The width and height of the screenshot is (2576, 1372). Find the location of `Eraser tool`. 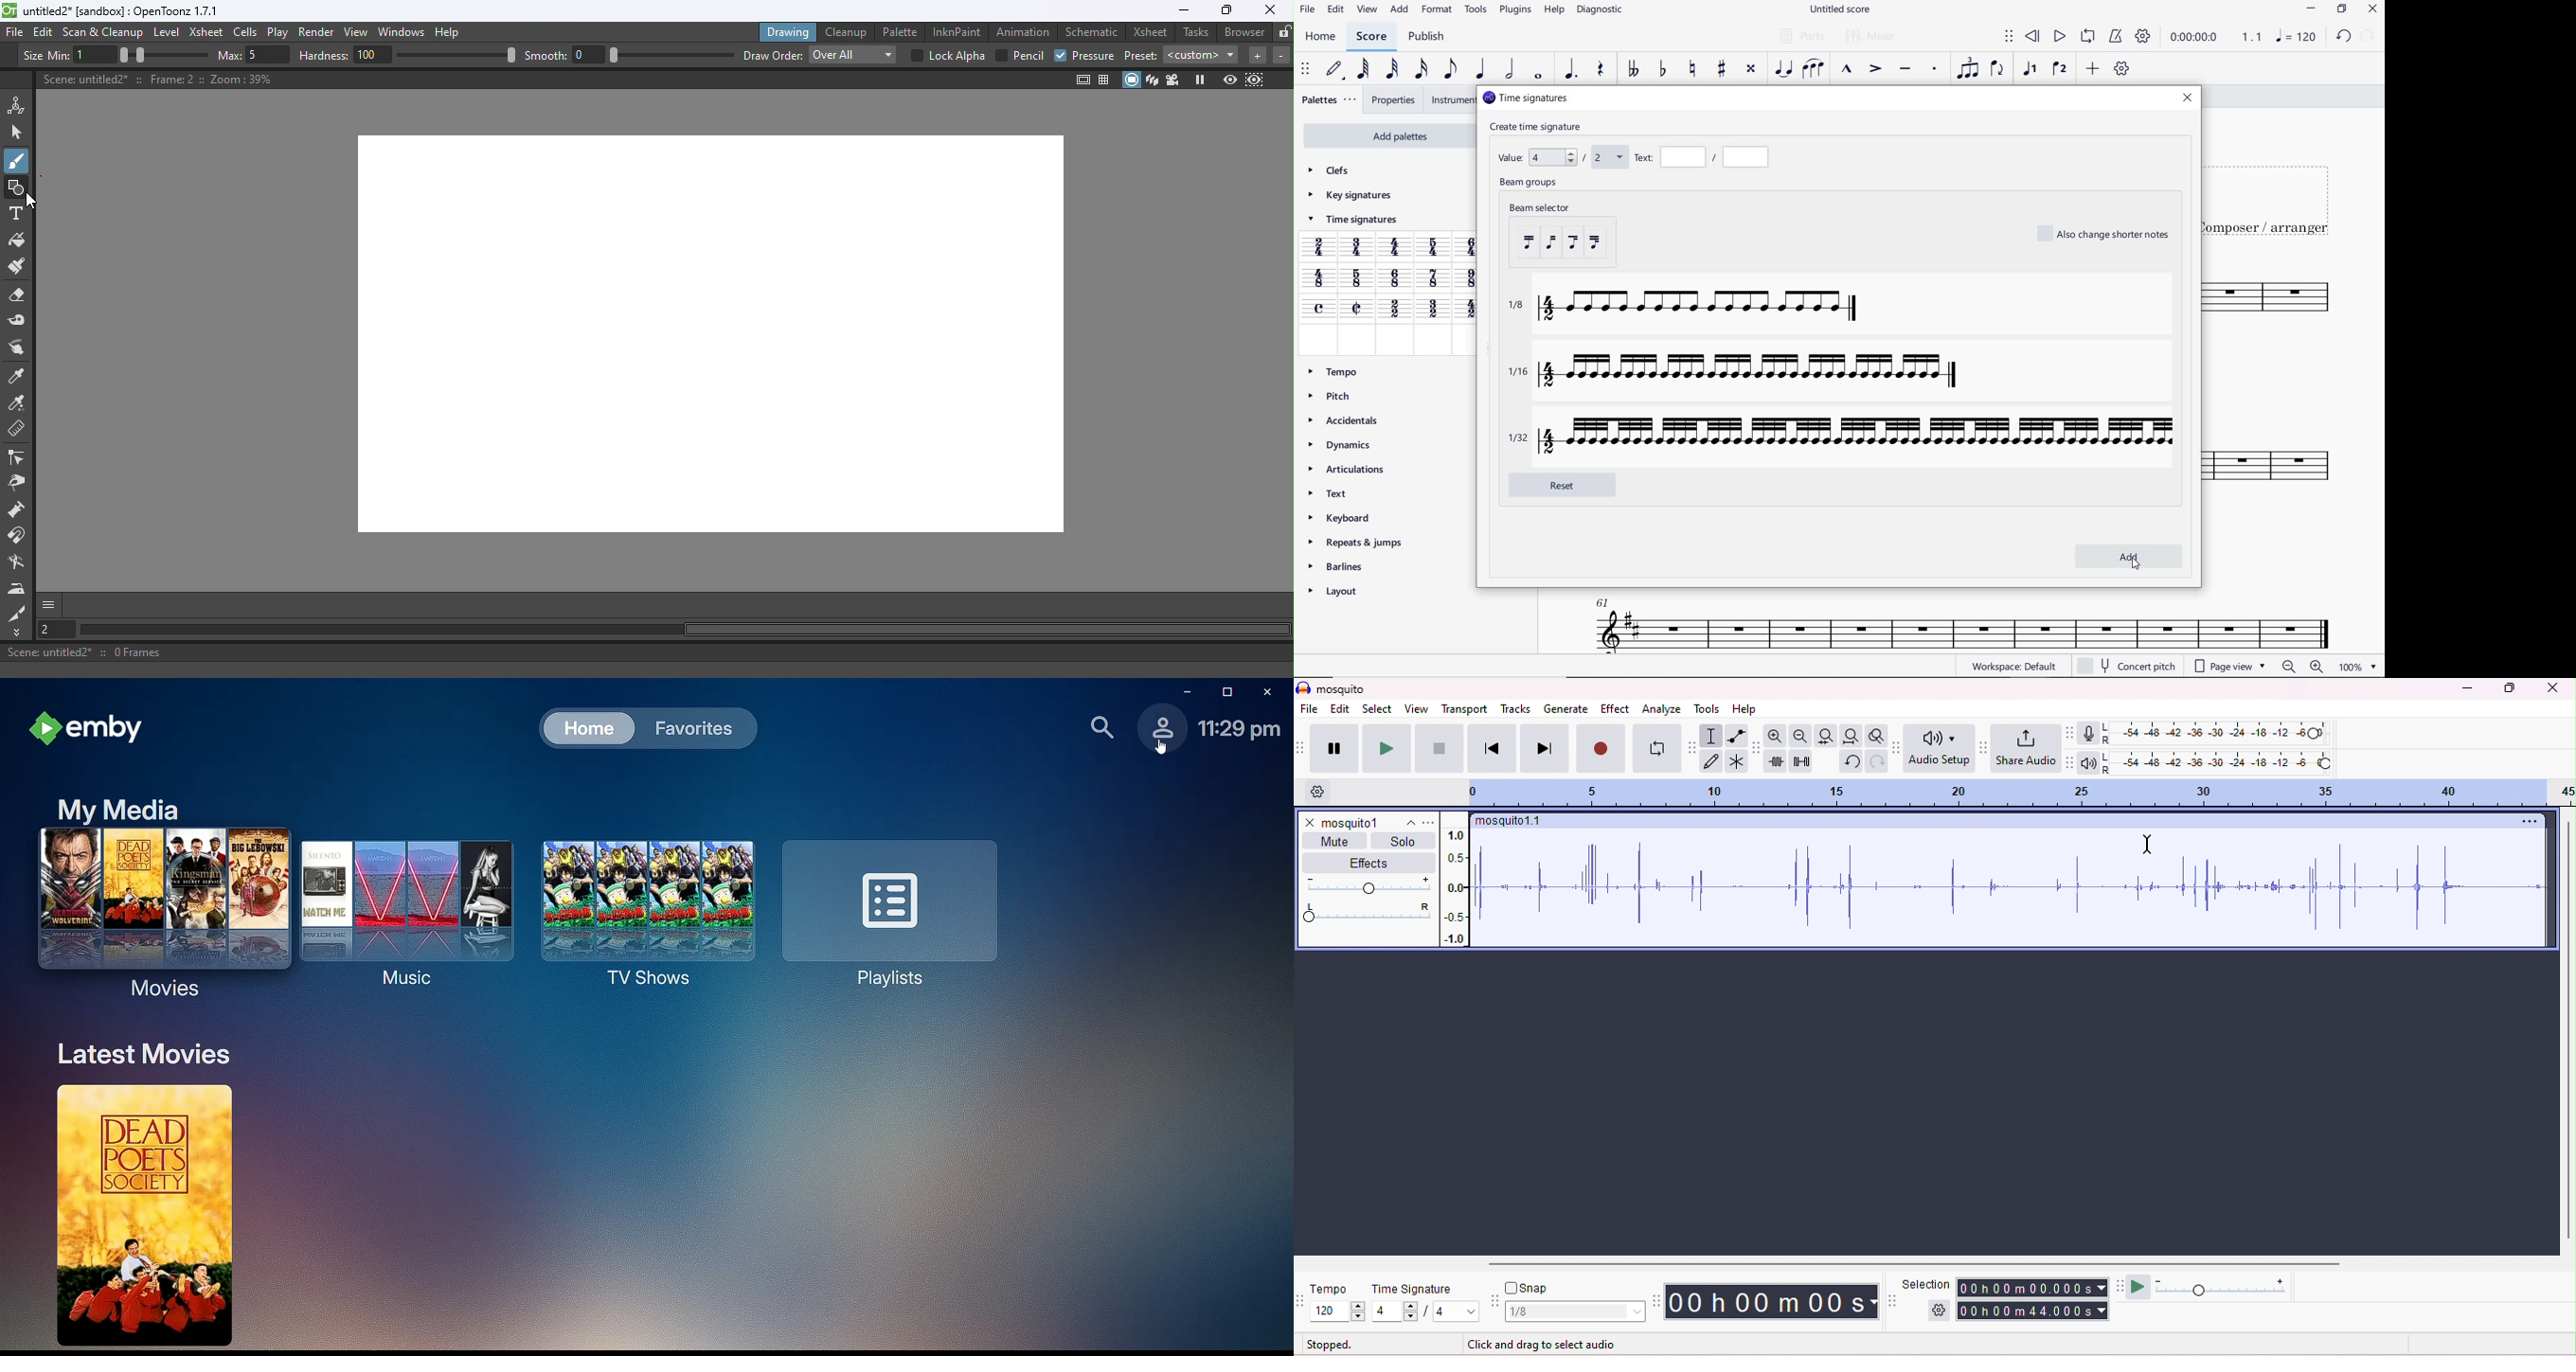

Eraser tool is located at coordinates (22, 295).